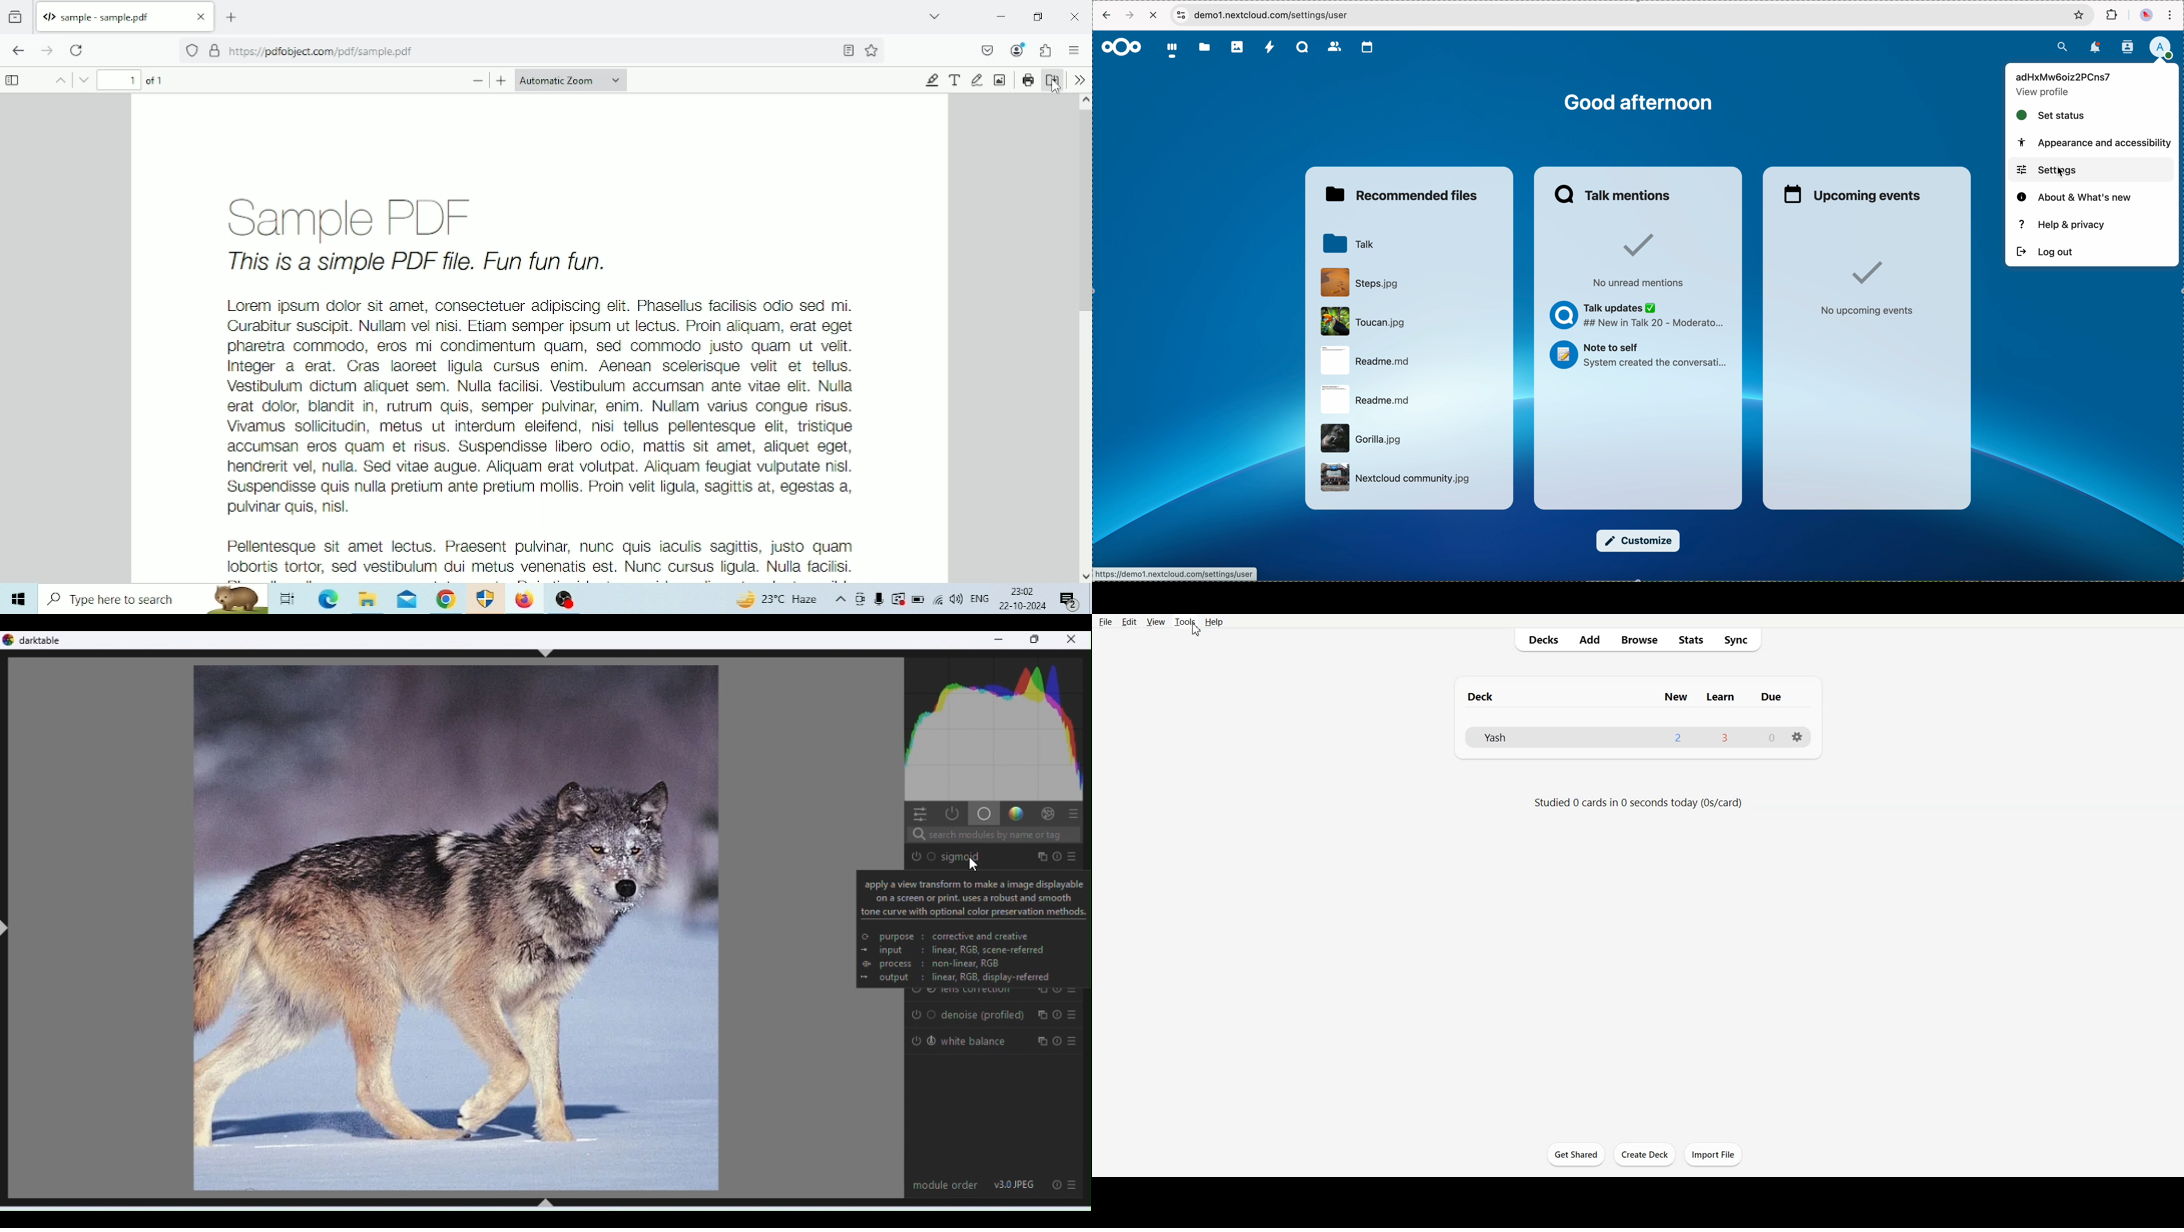 The width and height of the screenshot is (2184, 1232). I want to click on file, so click(1364, 361).